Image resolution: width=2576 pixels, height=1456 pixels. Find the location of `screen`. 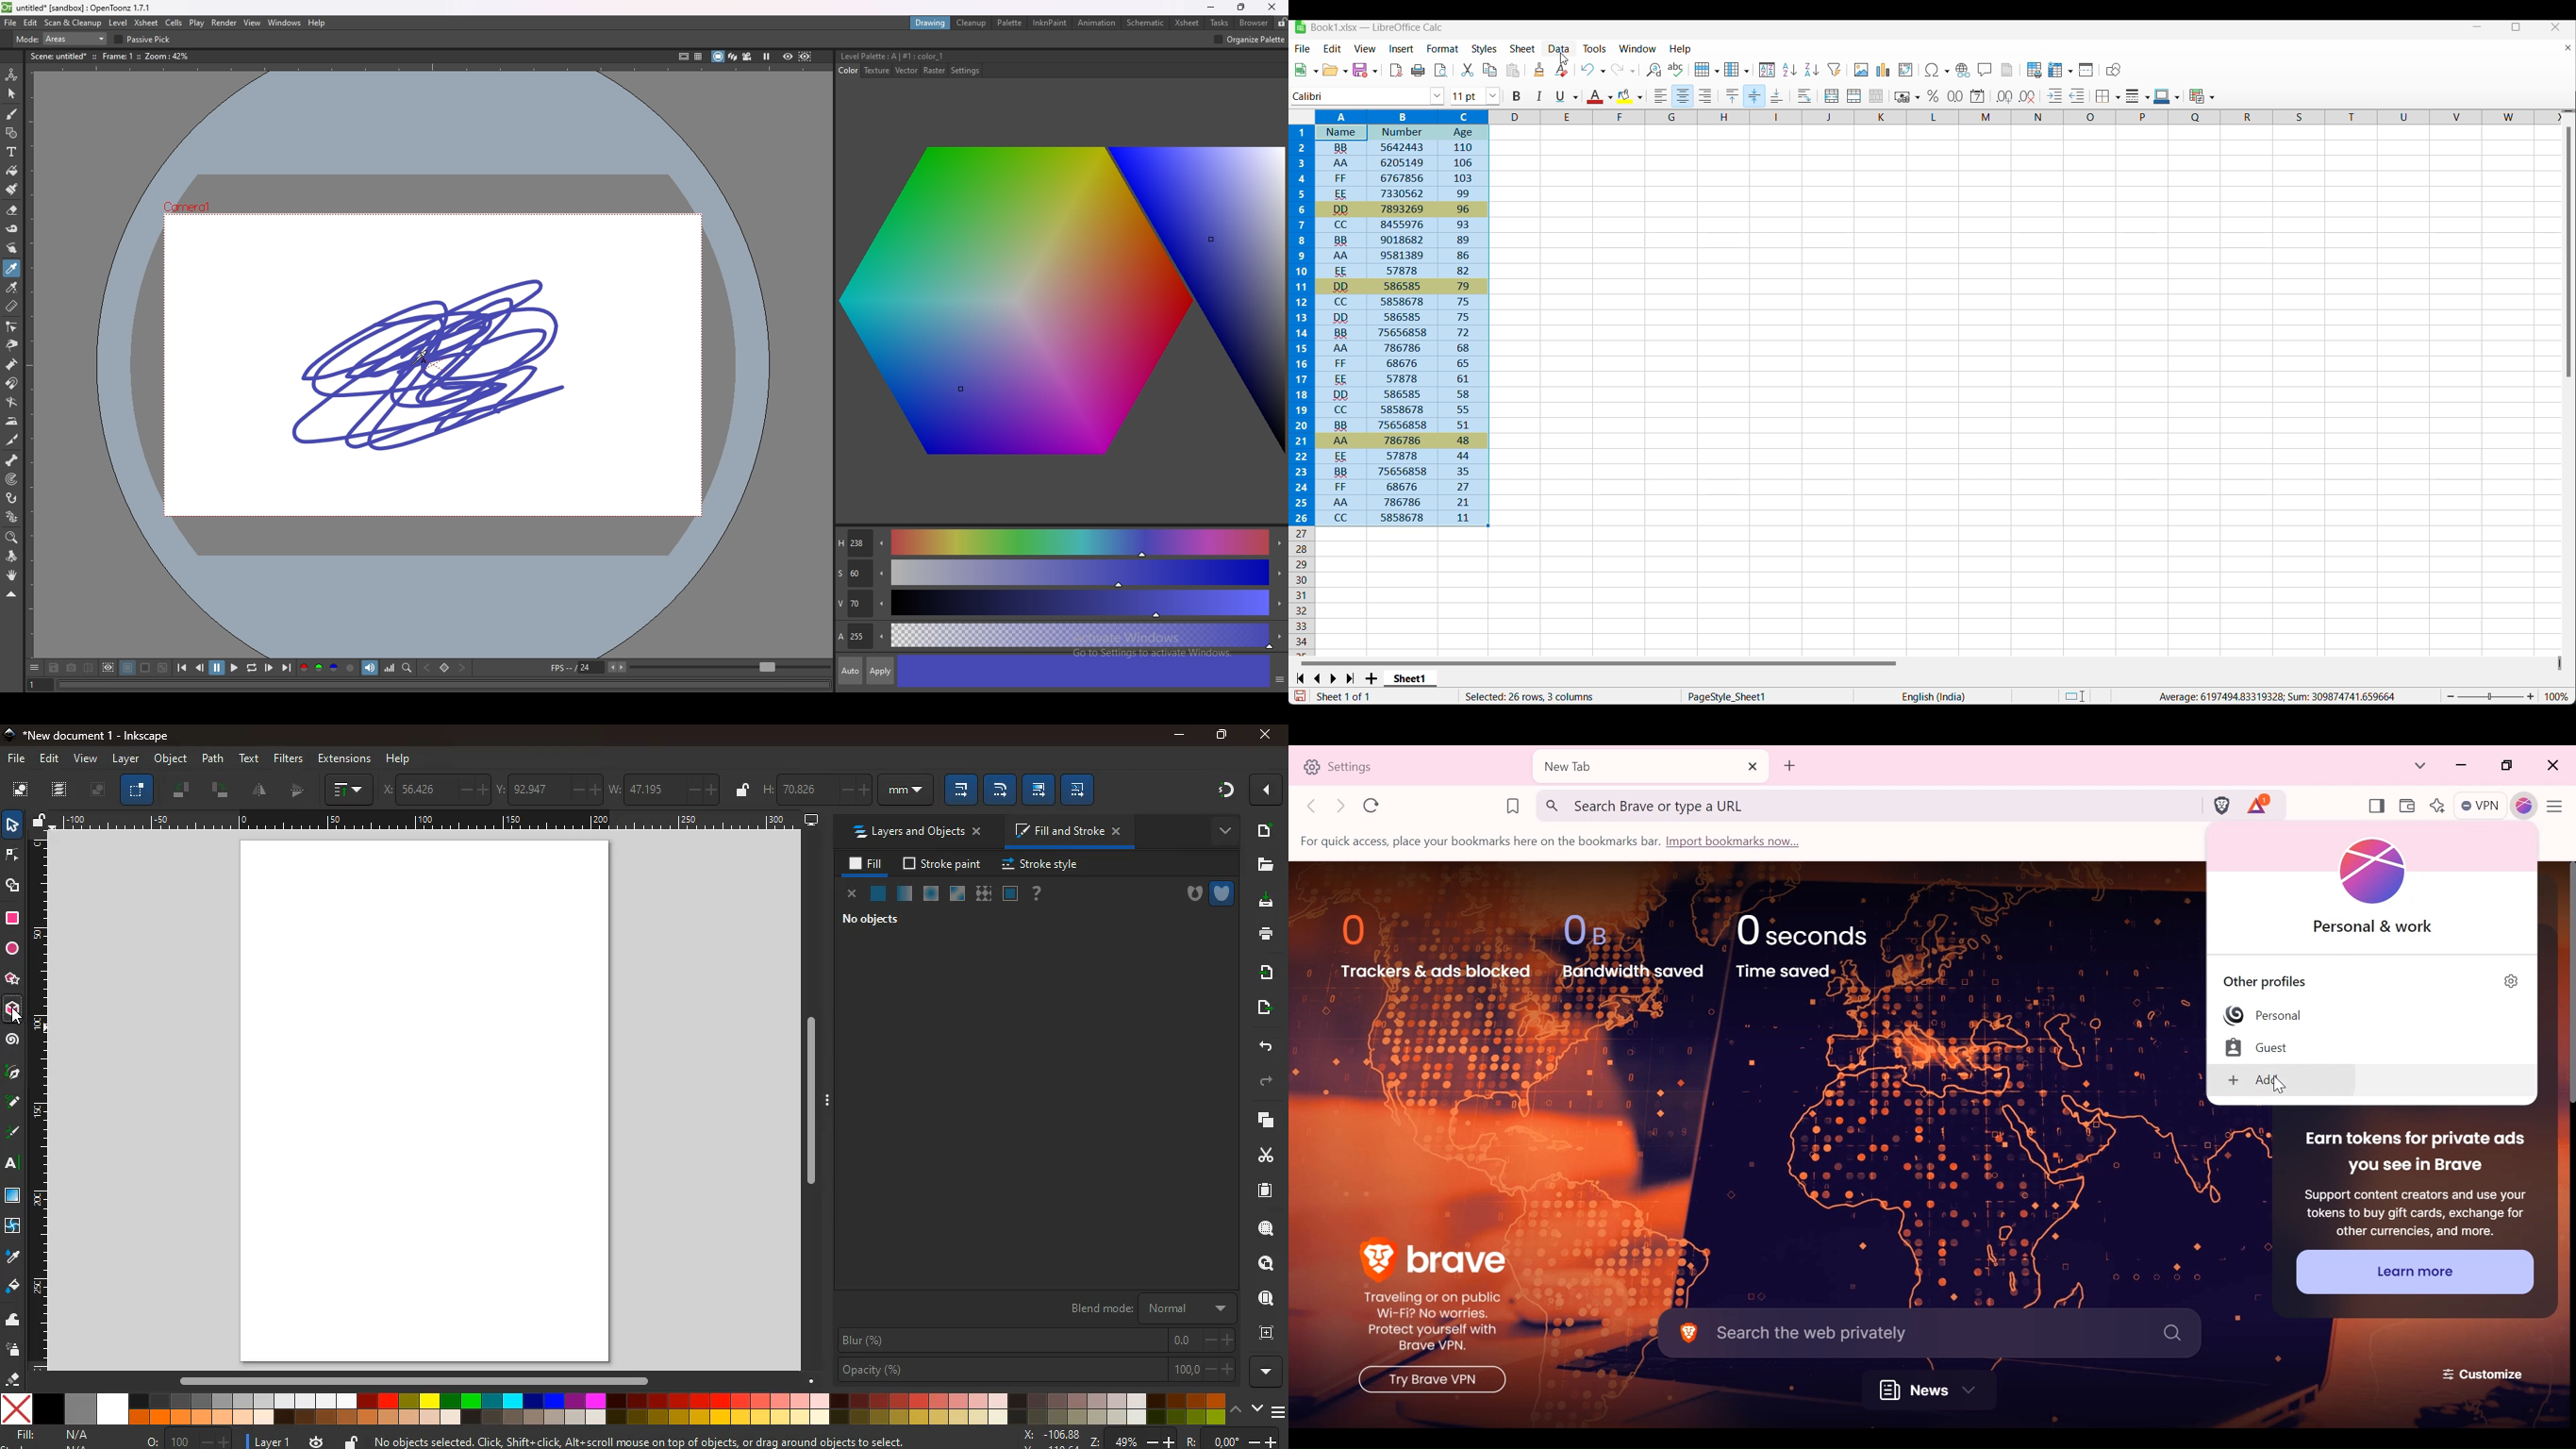

screen is located at coordinates (432, 1102).